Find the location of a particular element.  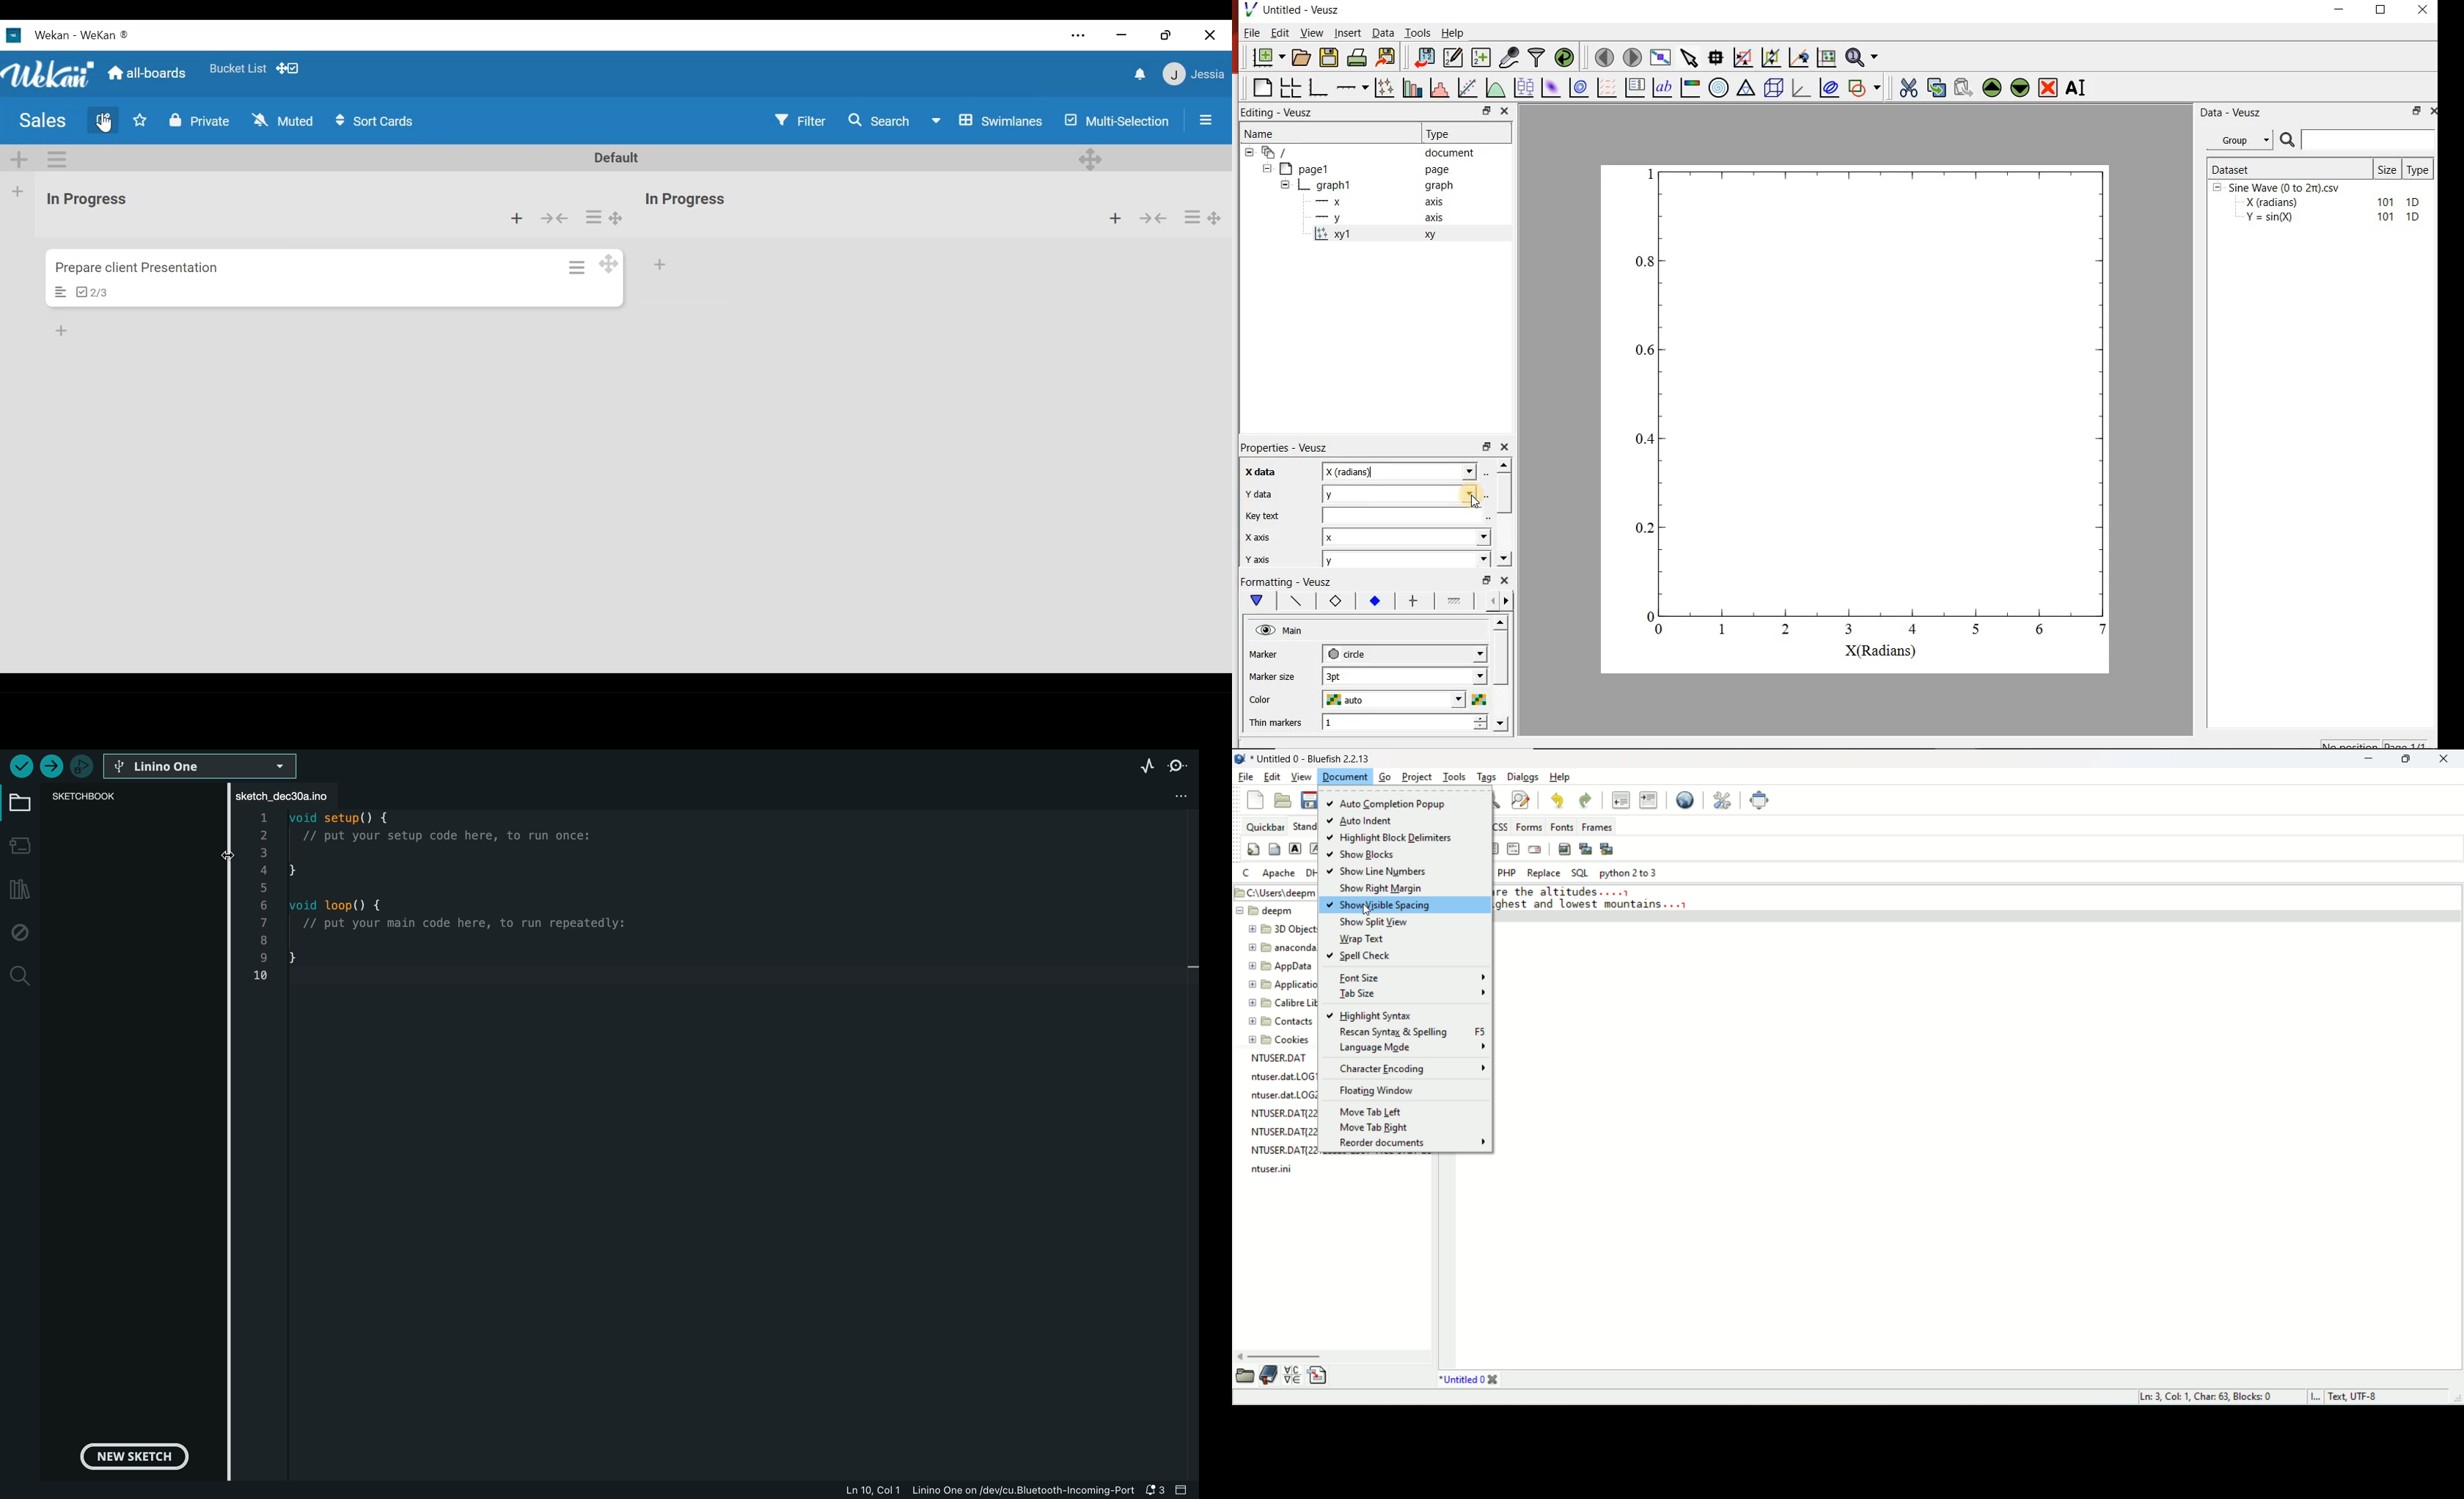

Formatting - Veusz is located at coordinates (1286, 580).